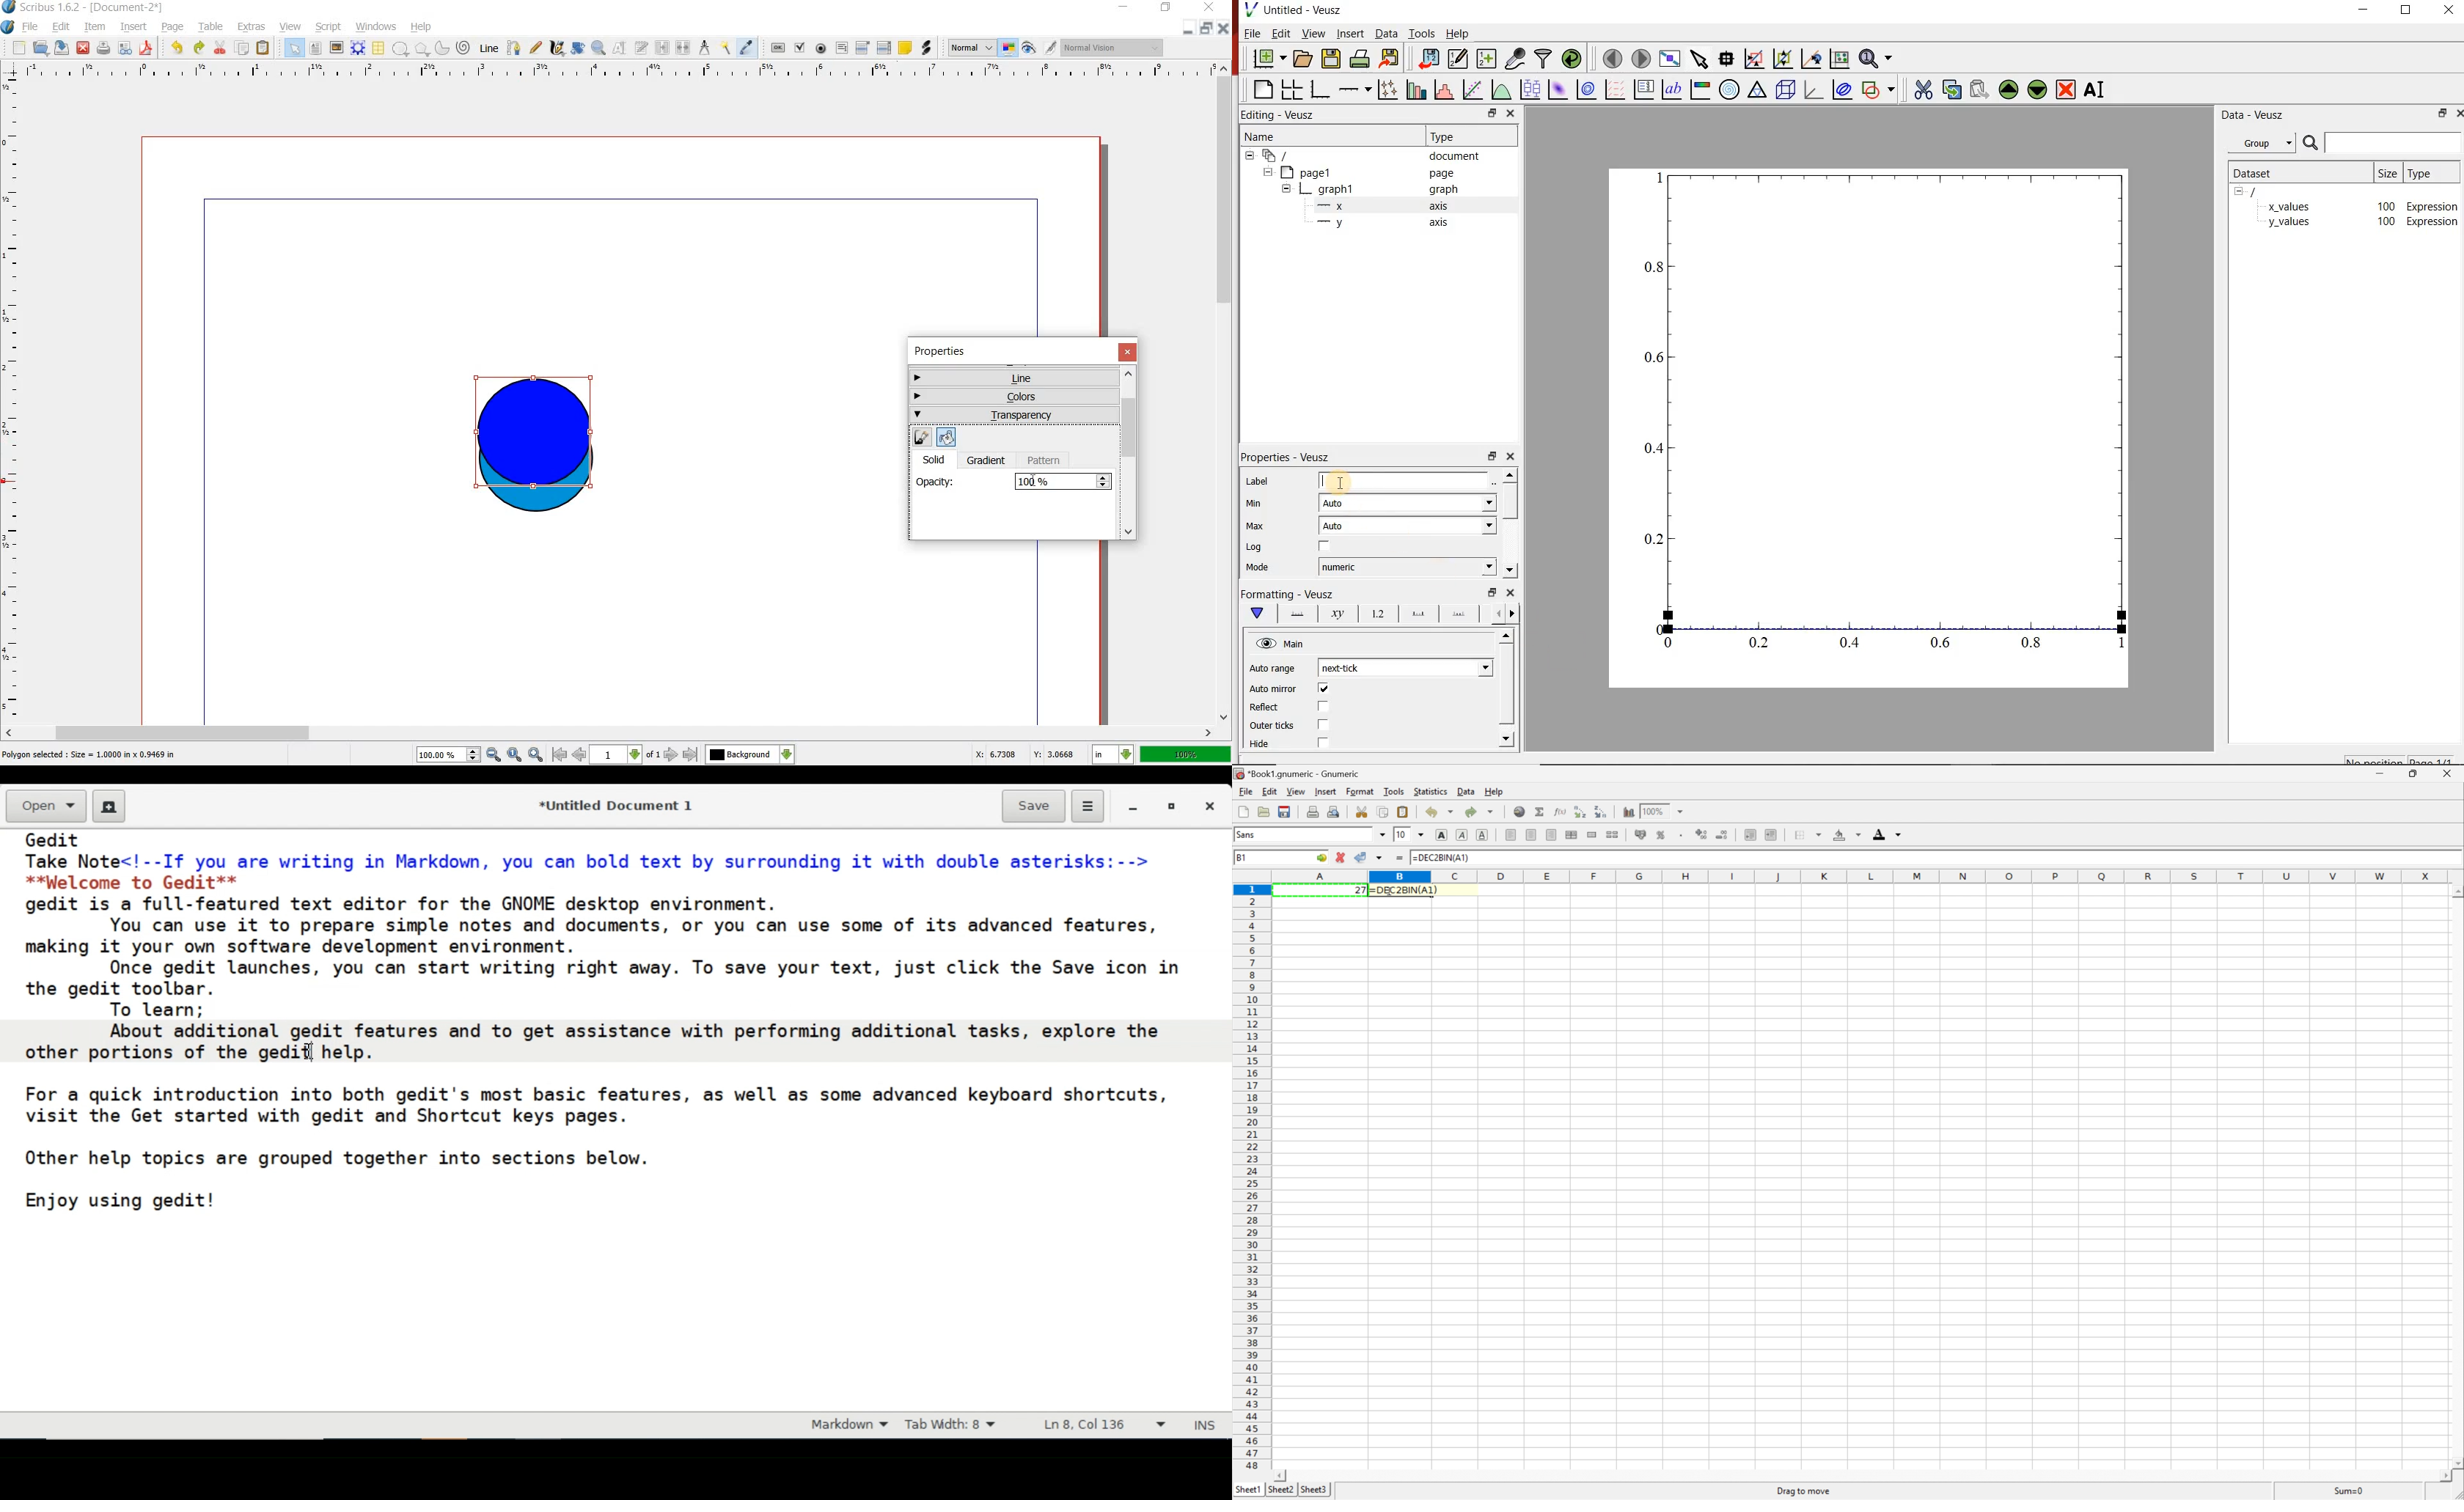 This screenshot has width=2464, height=1512. What do you see at coordinates (104, 48) in the screenshot?
I see `print` at bounding box center [104, 48].